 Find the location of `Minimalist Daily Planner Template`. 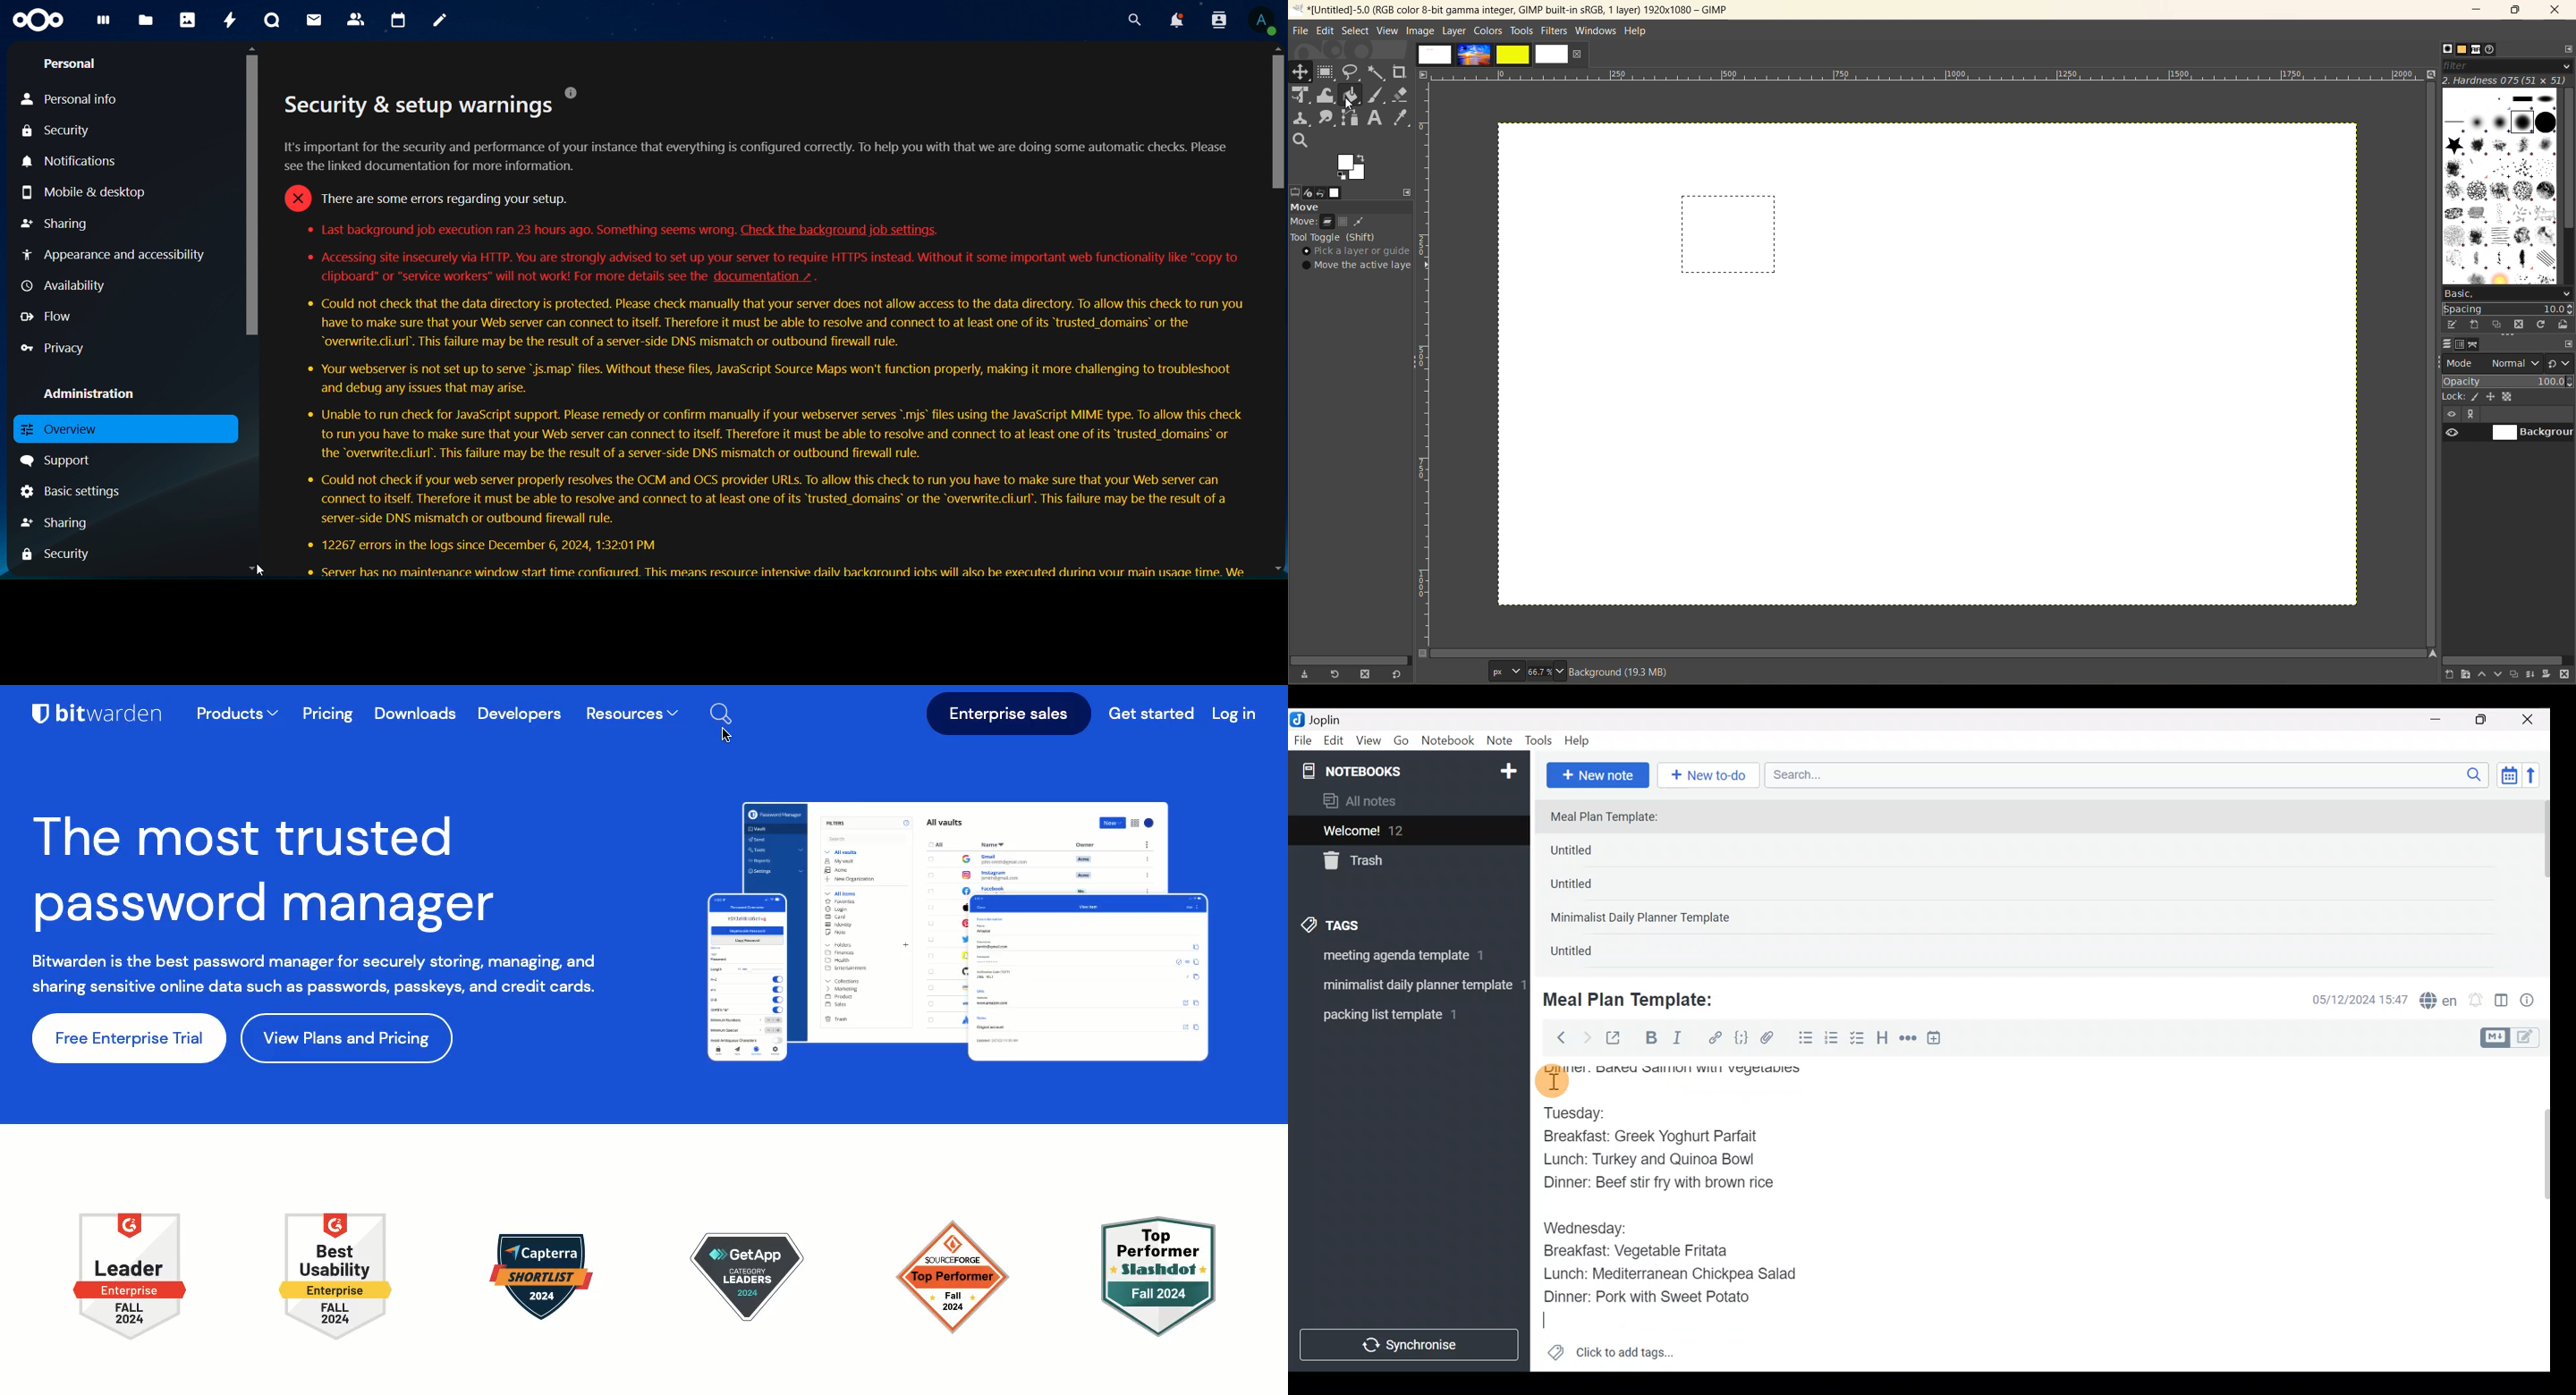

Minimalist Daily Planner Template is located at coordinates (1644, 919).